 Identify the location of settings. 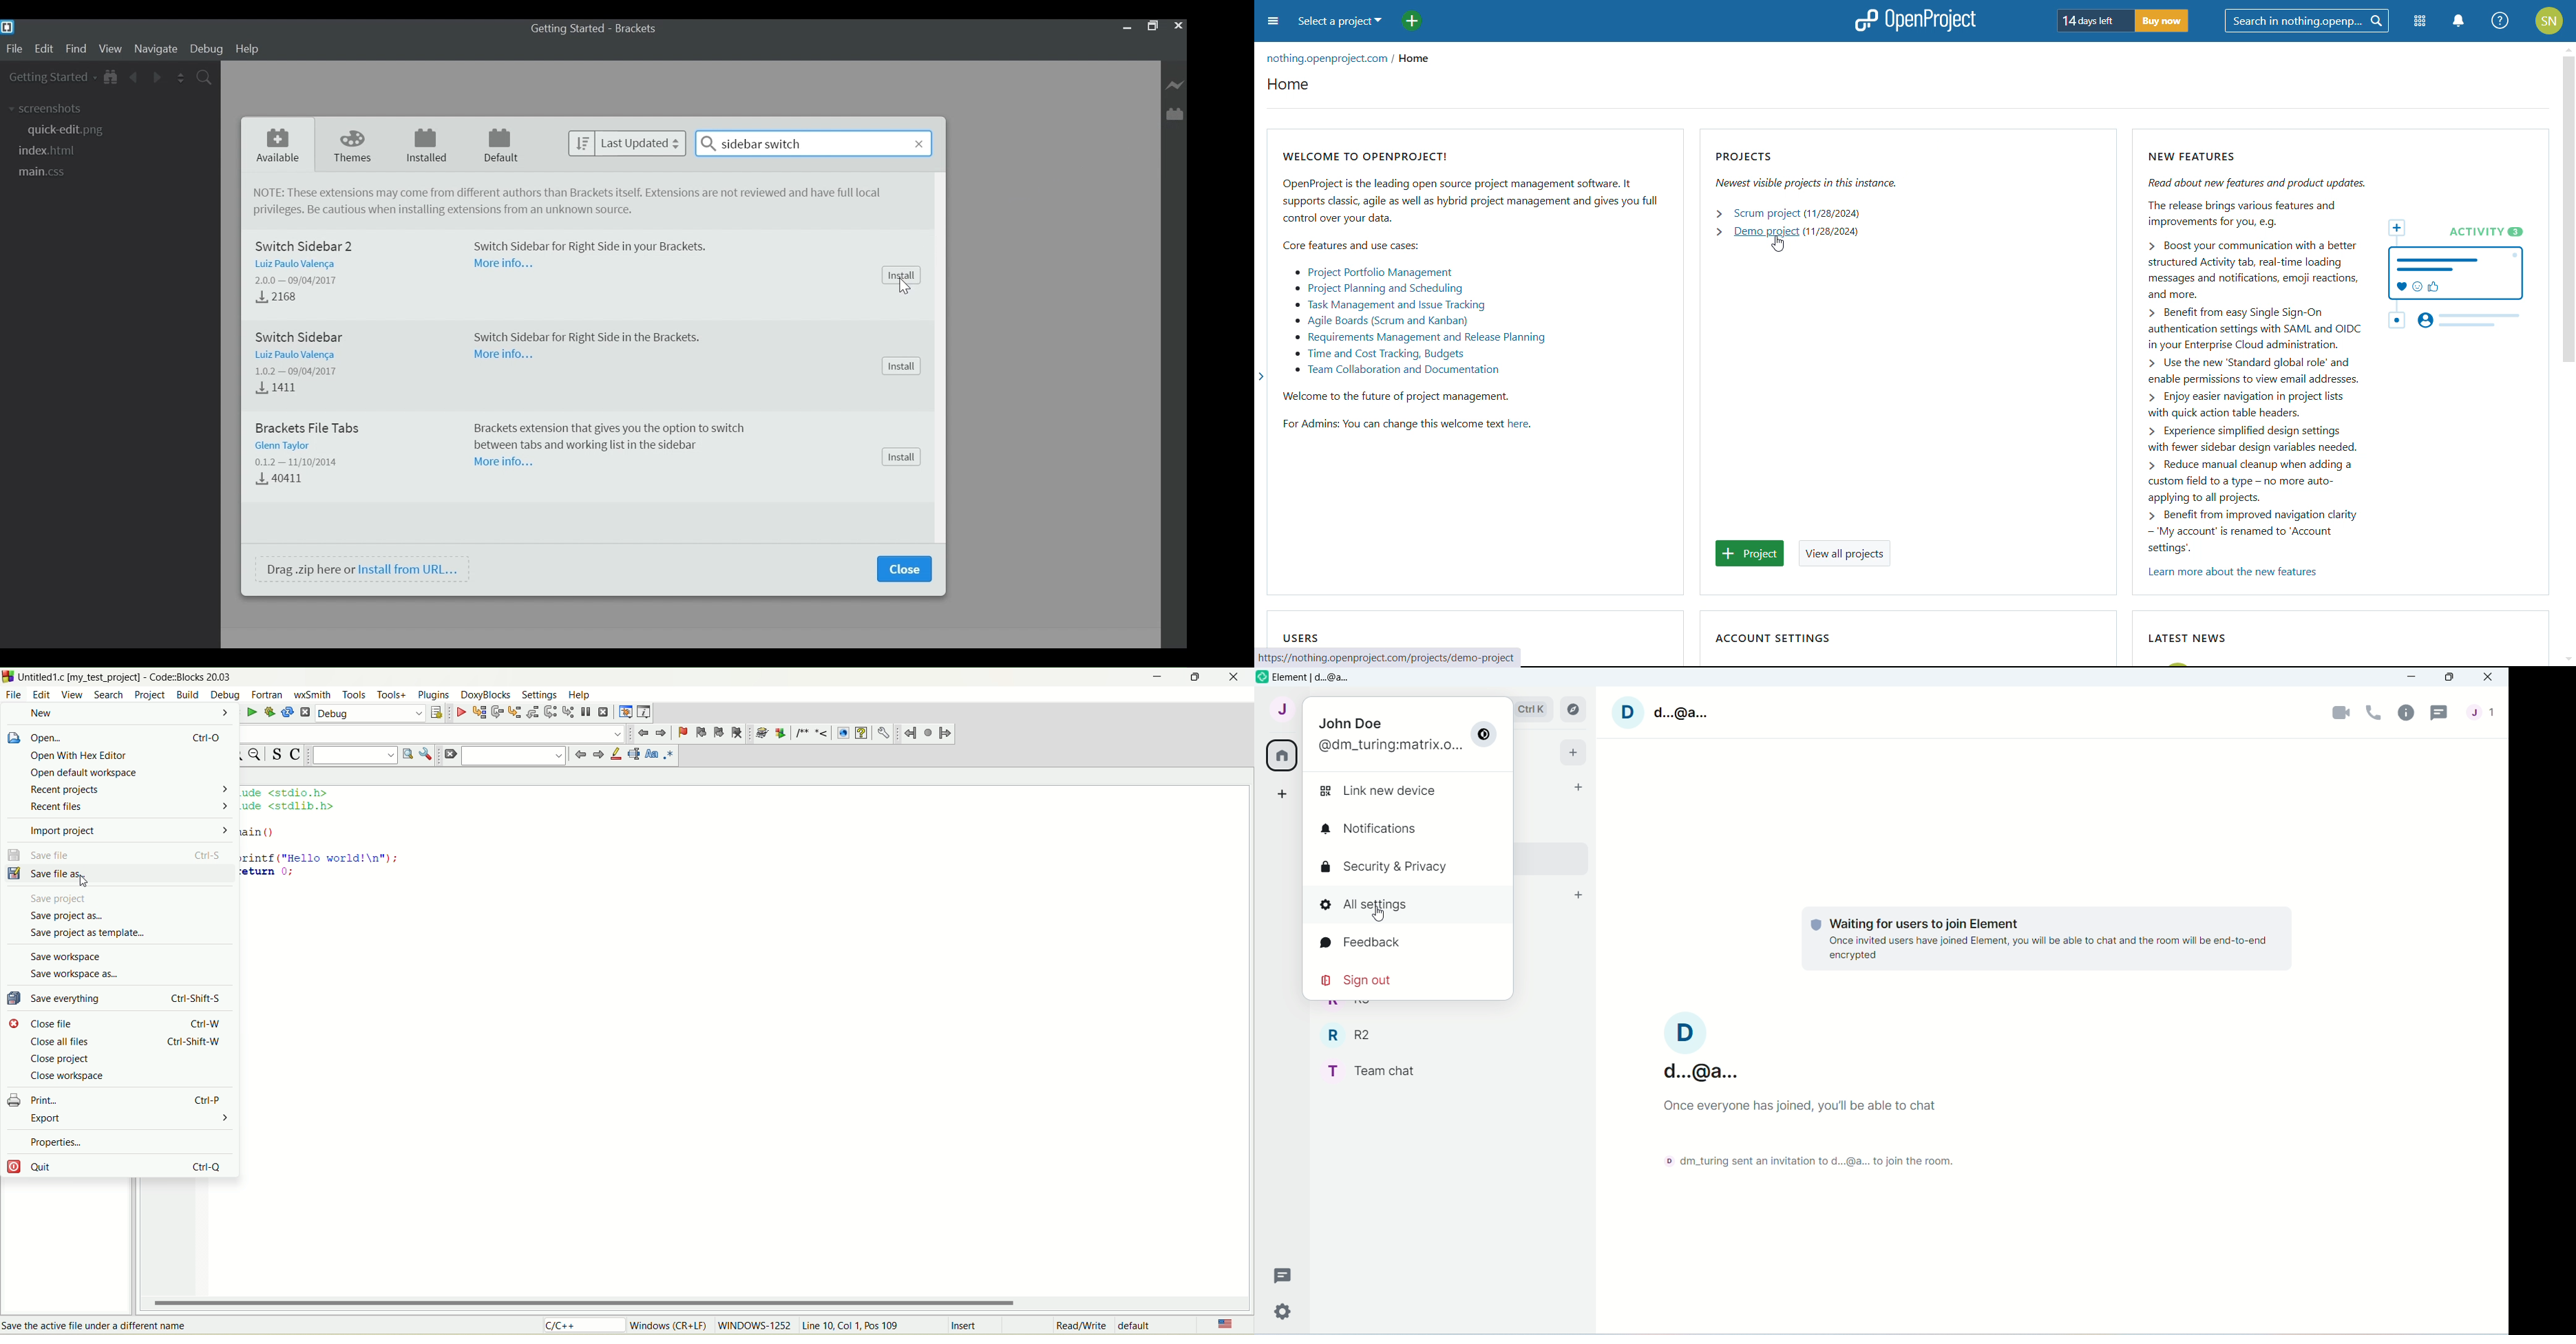
(540, 694).